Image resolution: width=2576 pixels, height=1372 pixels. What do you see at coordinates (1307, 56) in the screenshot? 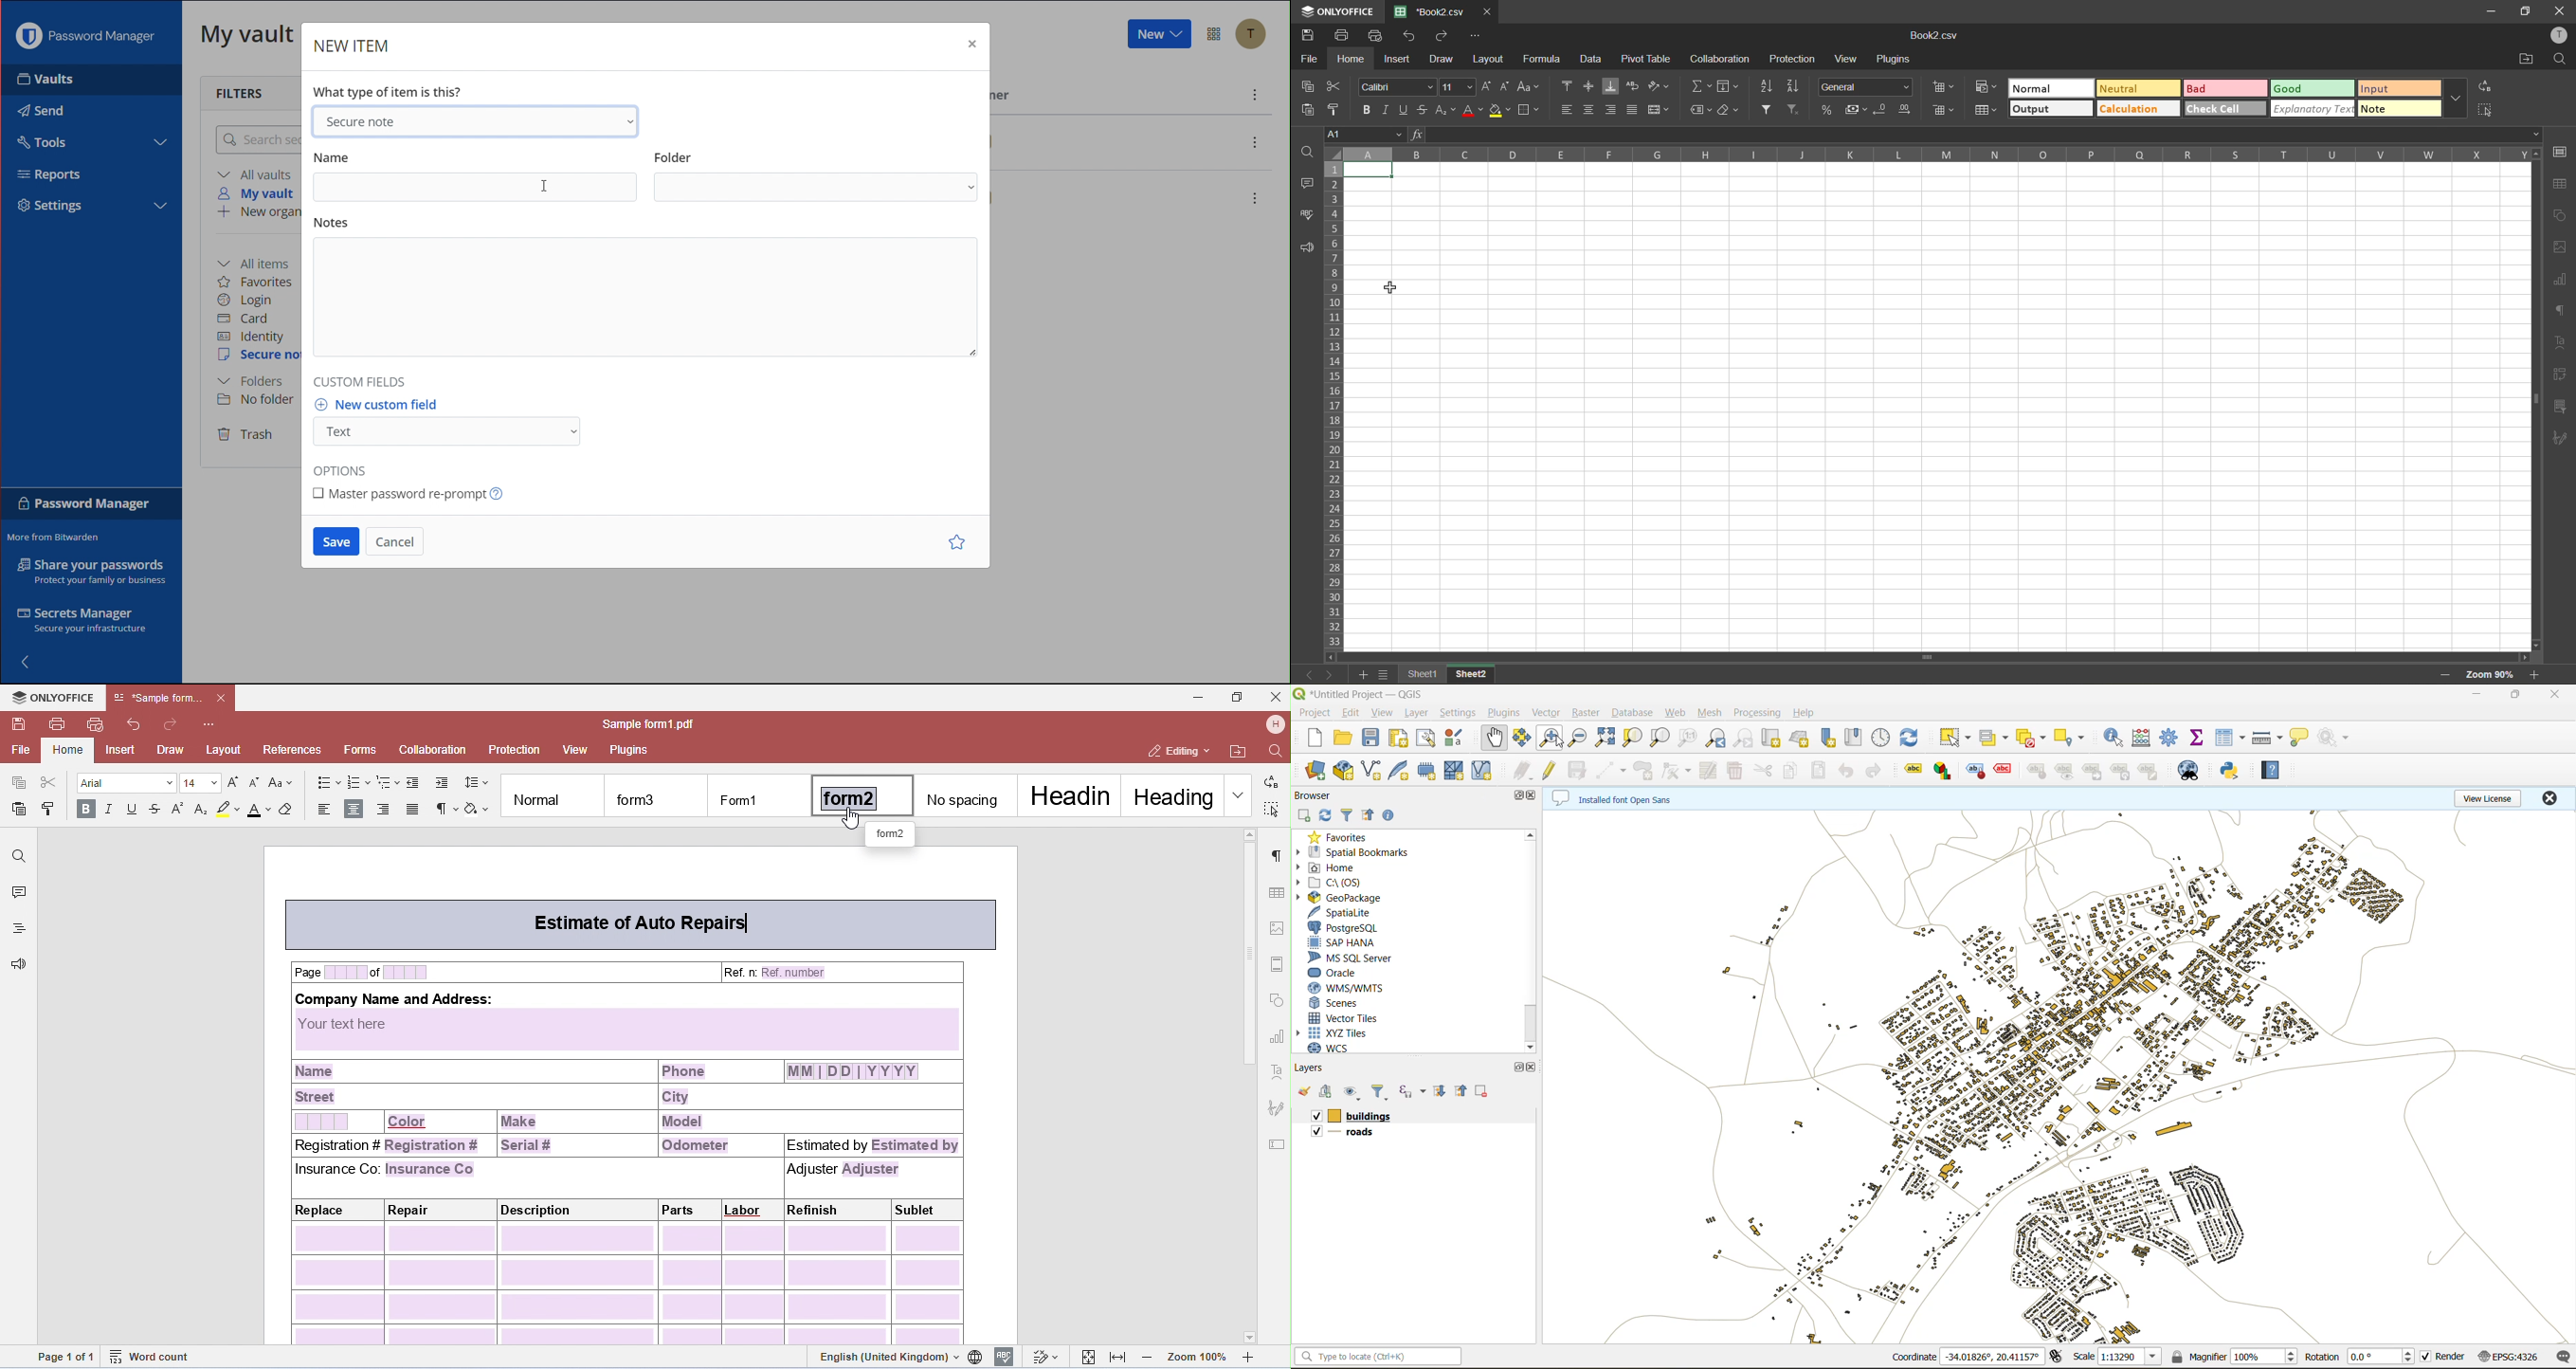
I see `file` at bounding box center [1307, 56].